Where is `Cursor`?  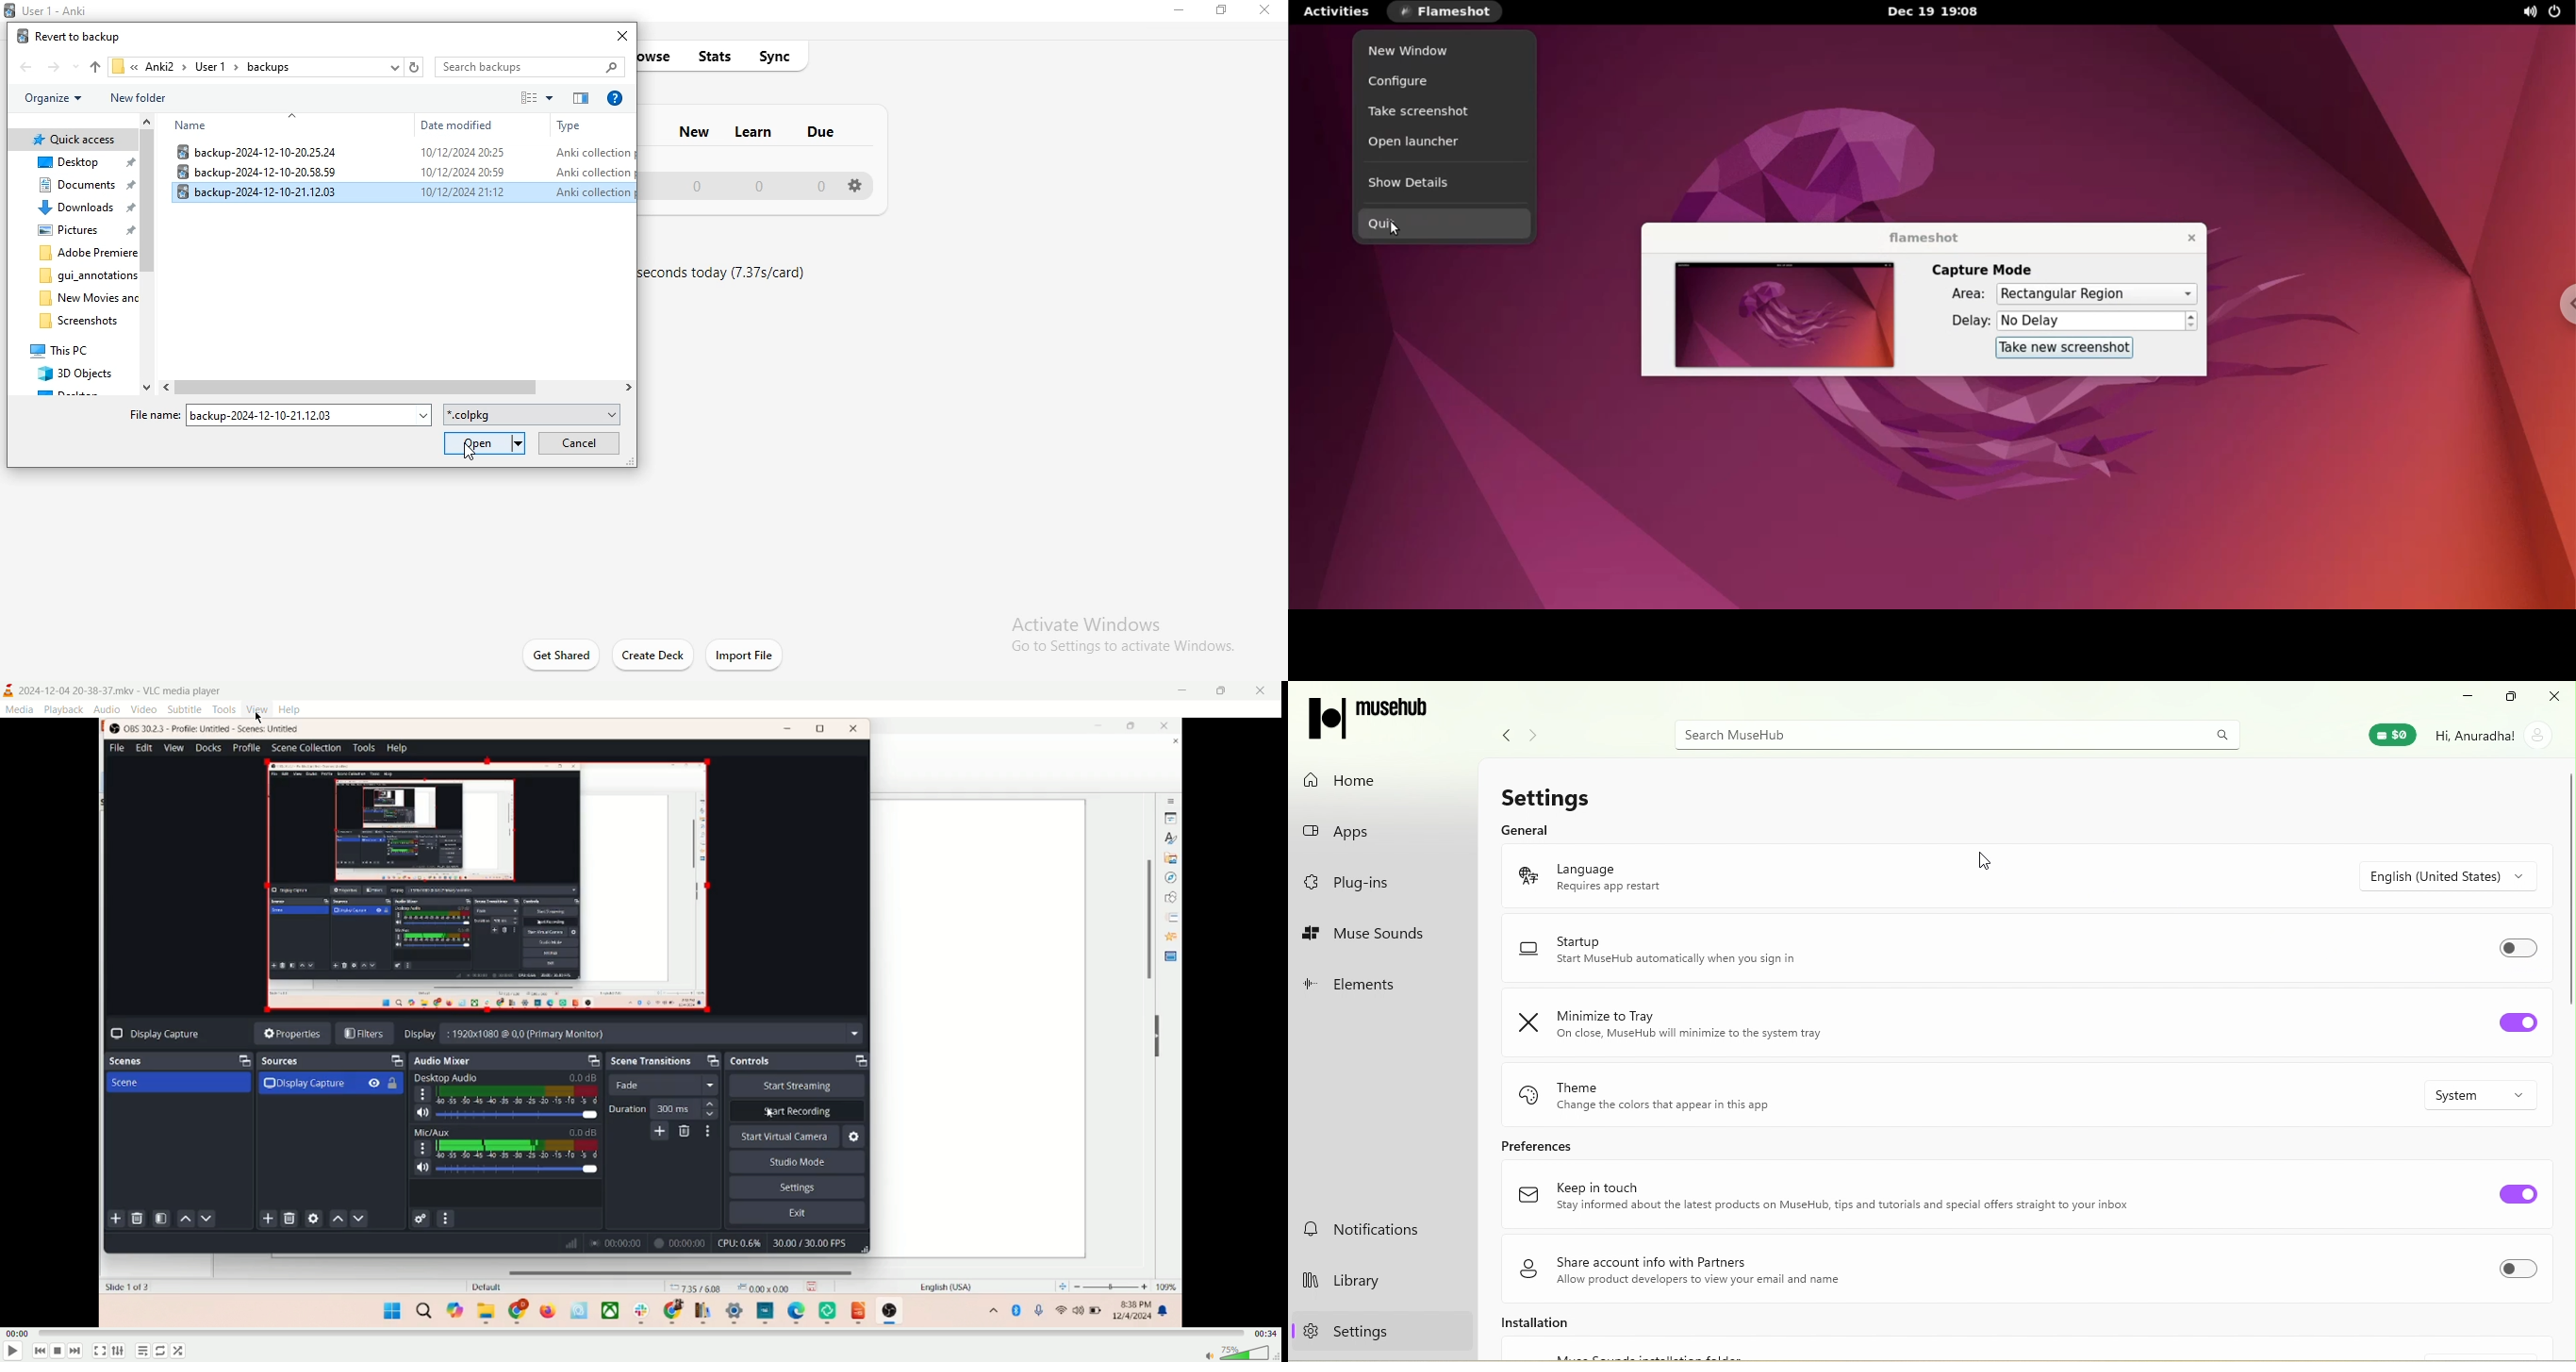 Cursor is located at coordinates (474, 454).